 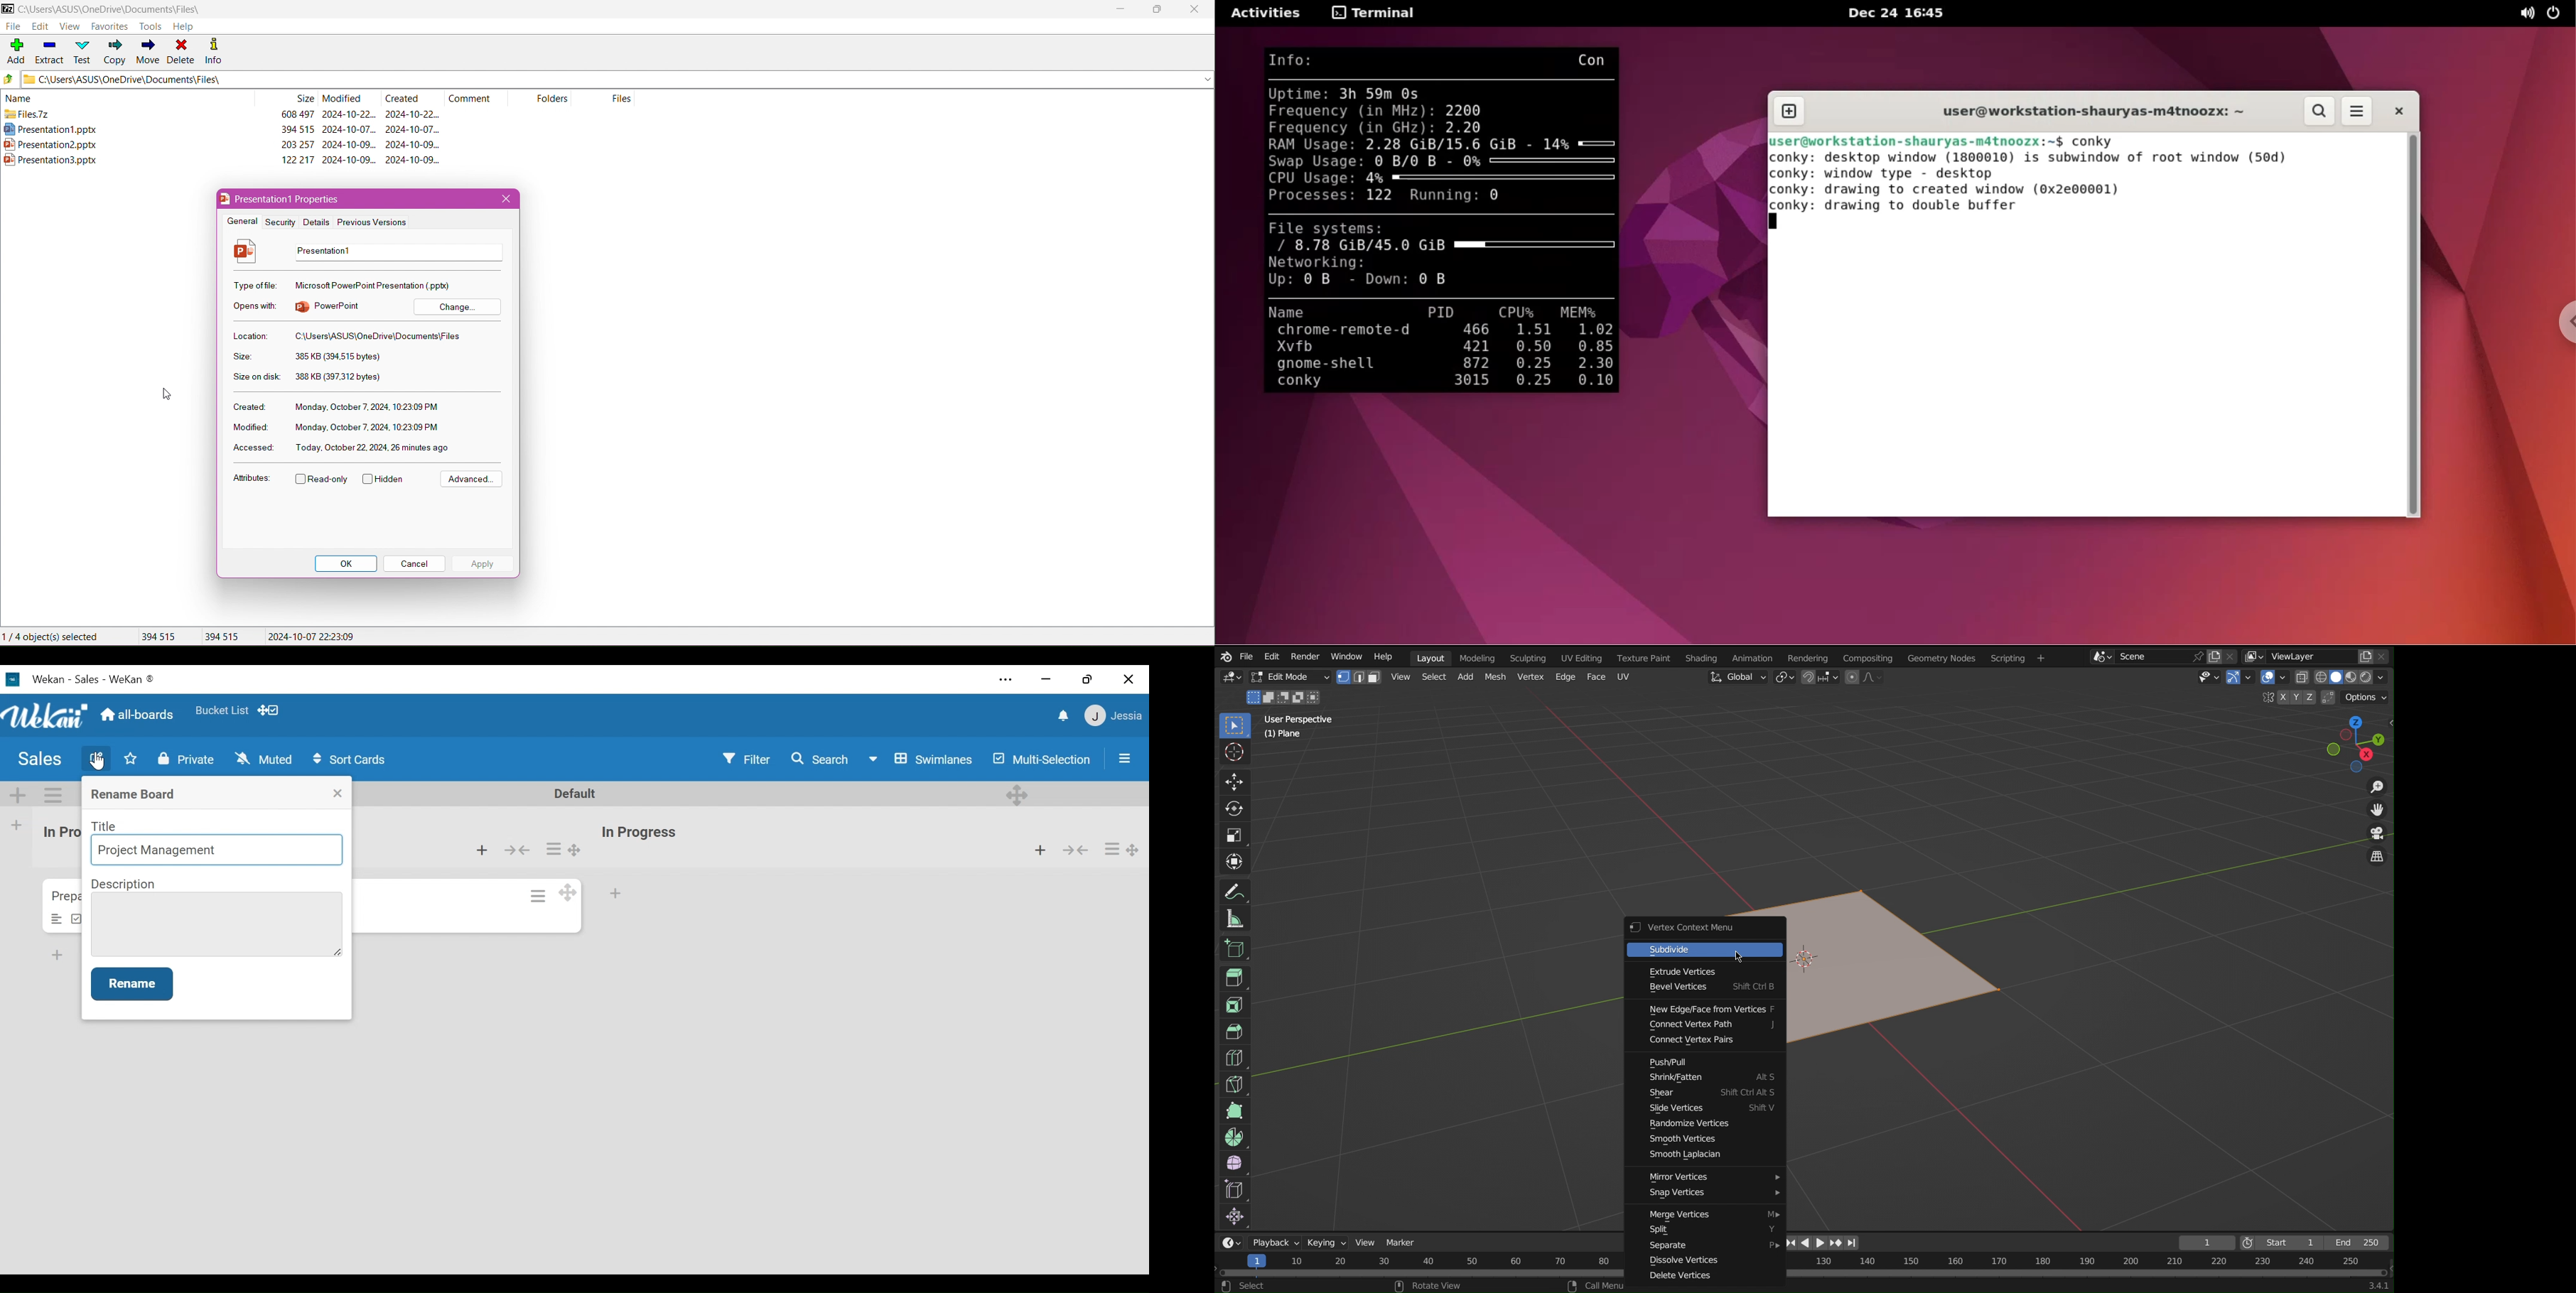 What do you see at coordinates (1496, 677) in the screenshot?
I see `Mesh` at bounding box center [1496, 677].